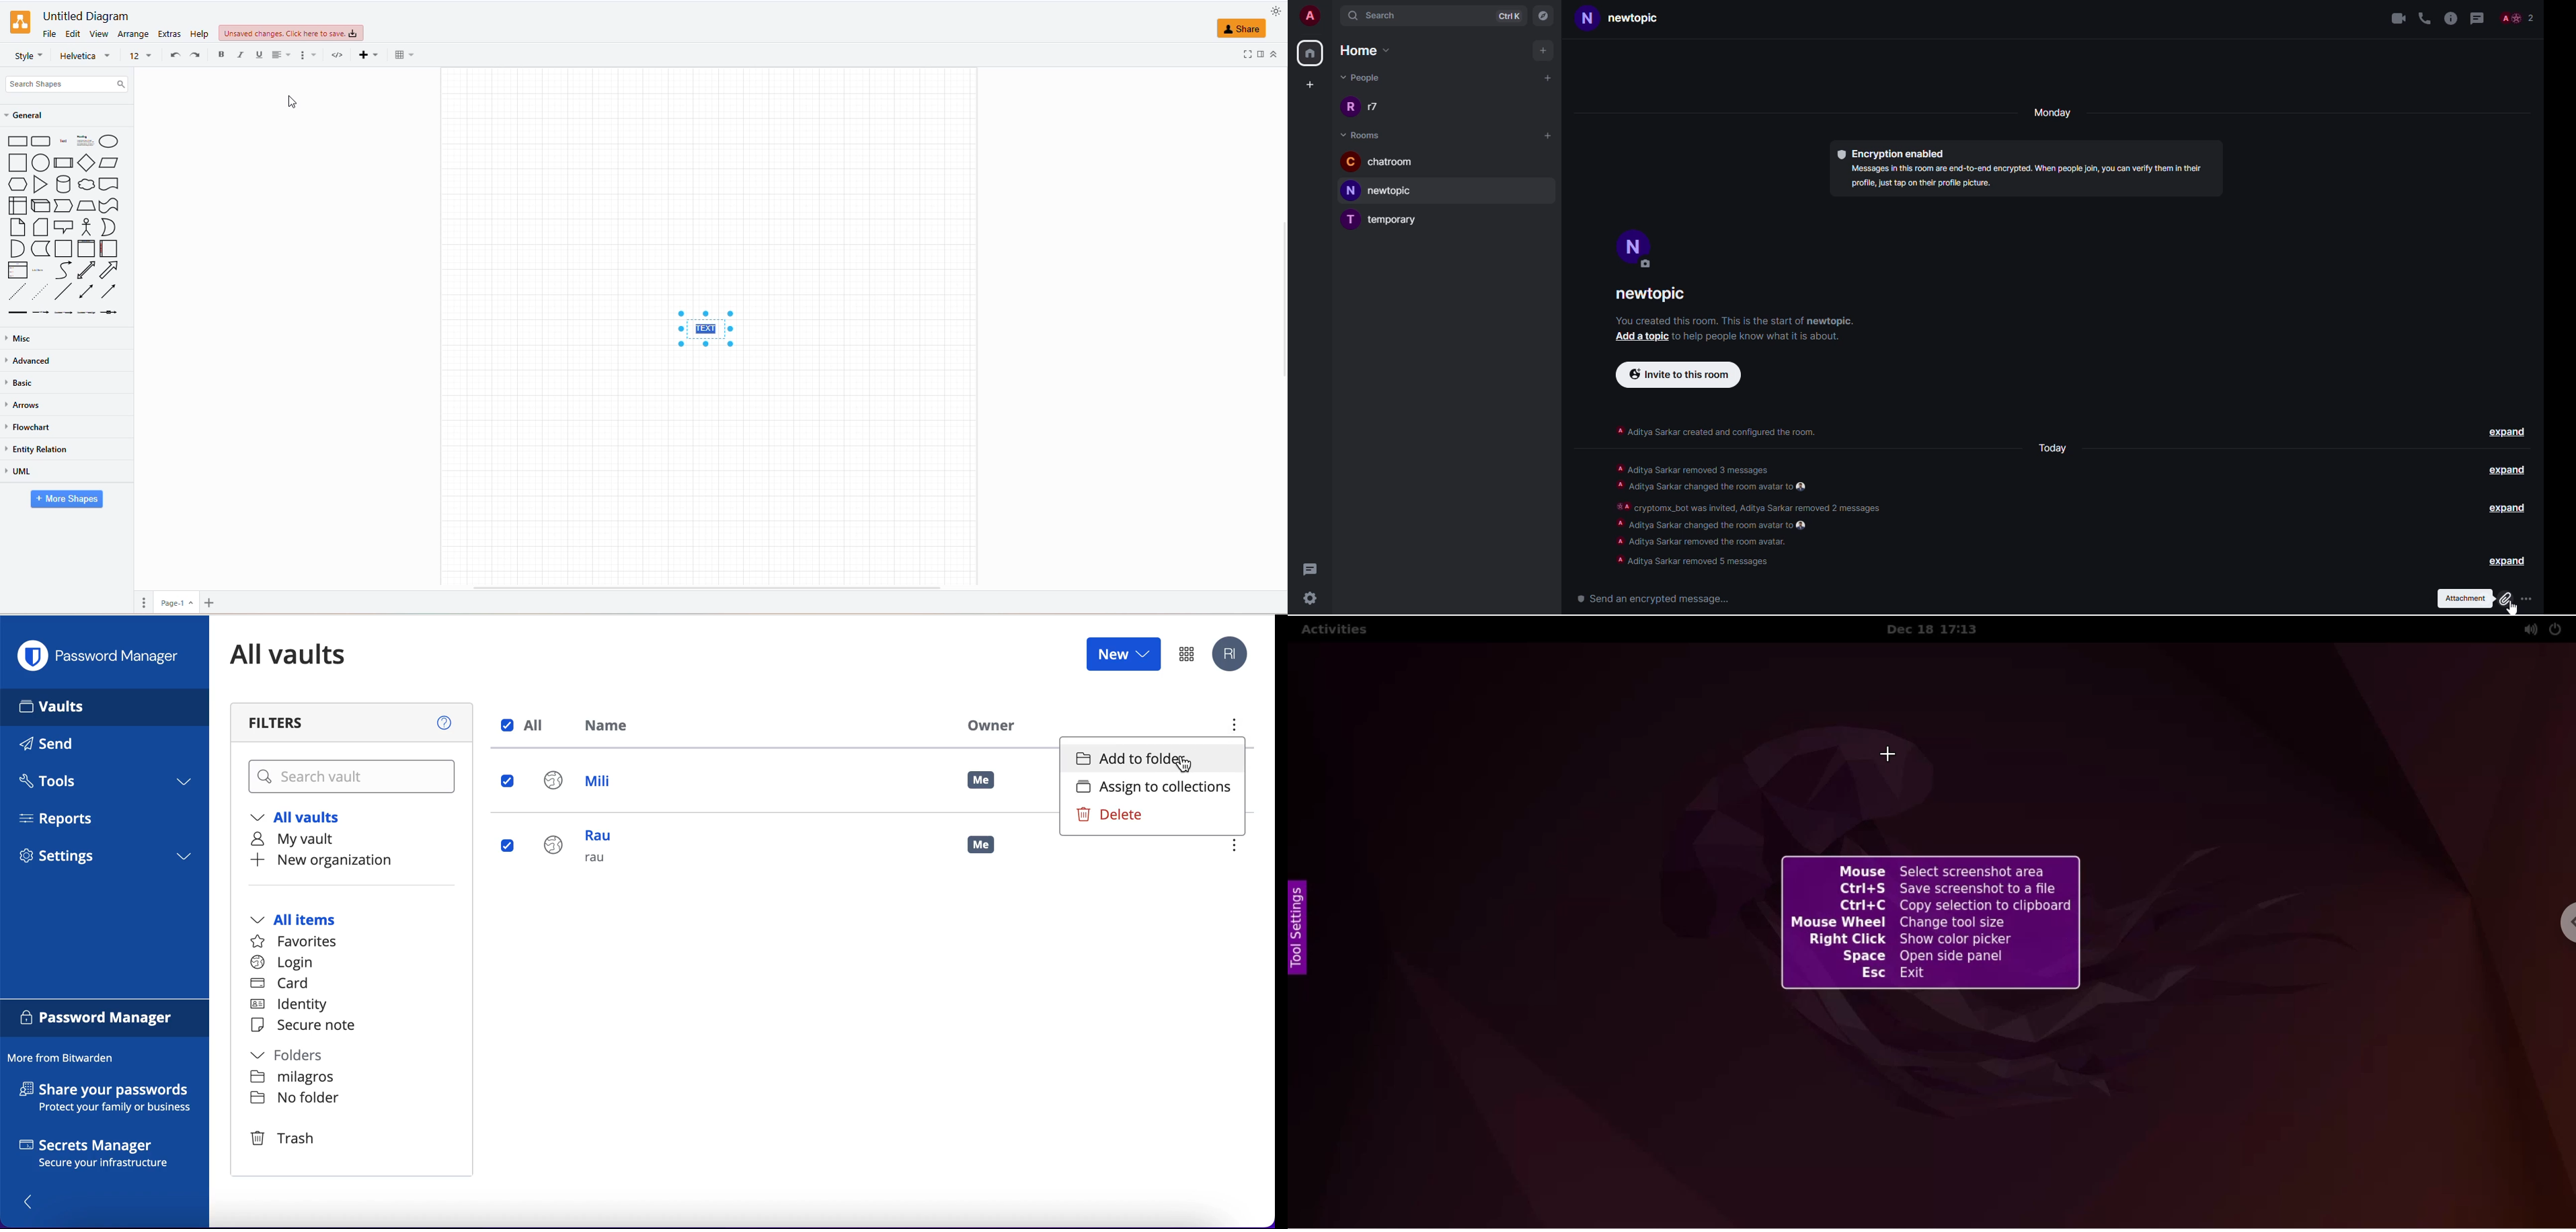 Image resolution: width=2576 pixels, height=1232 pixels. What do you see at coordinates (1548, 75) in the screenshot?
I see `add` at bounding box center [1548, 75].